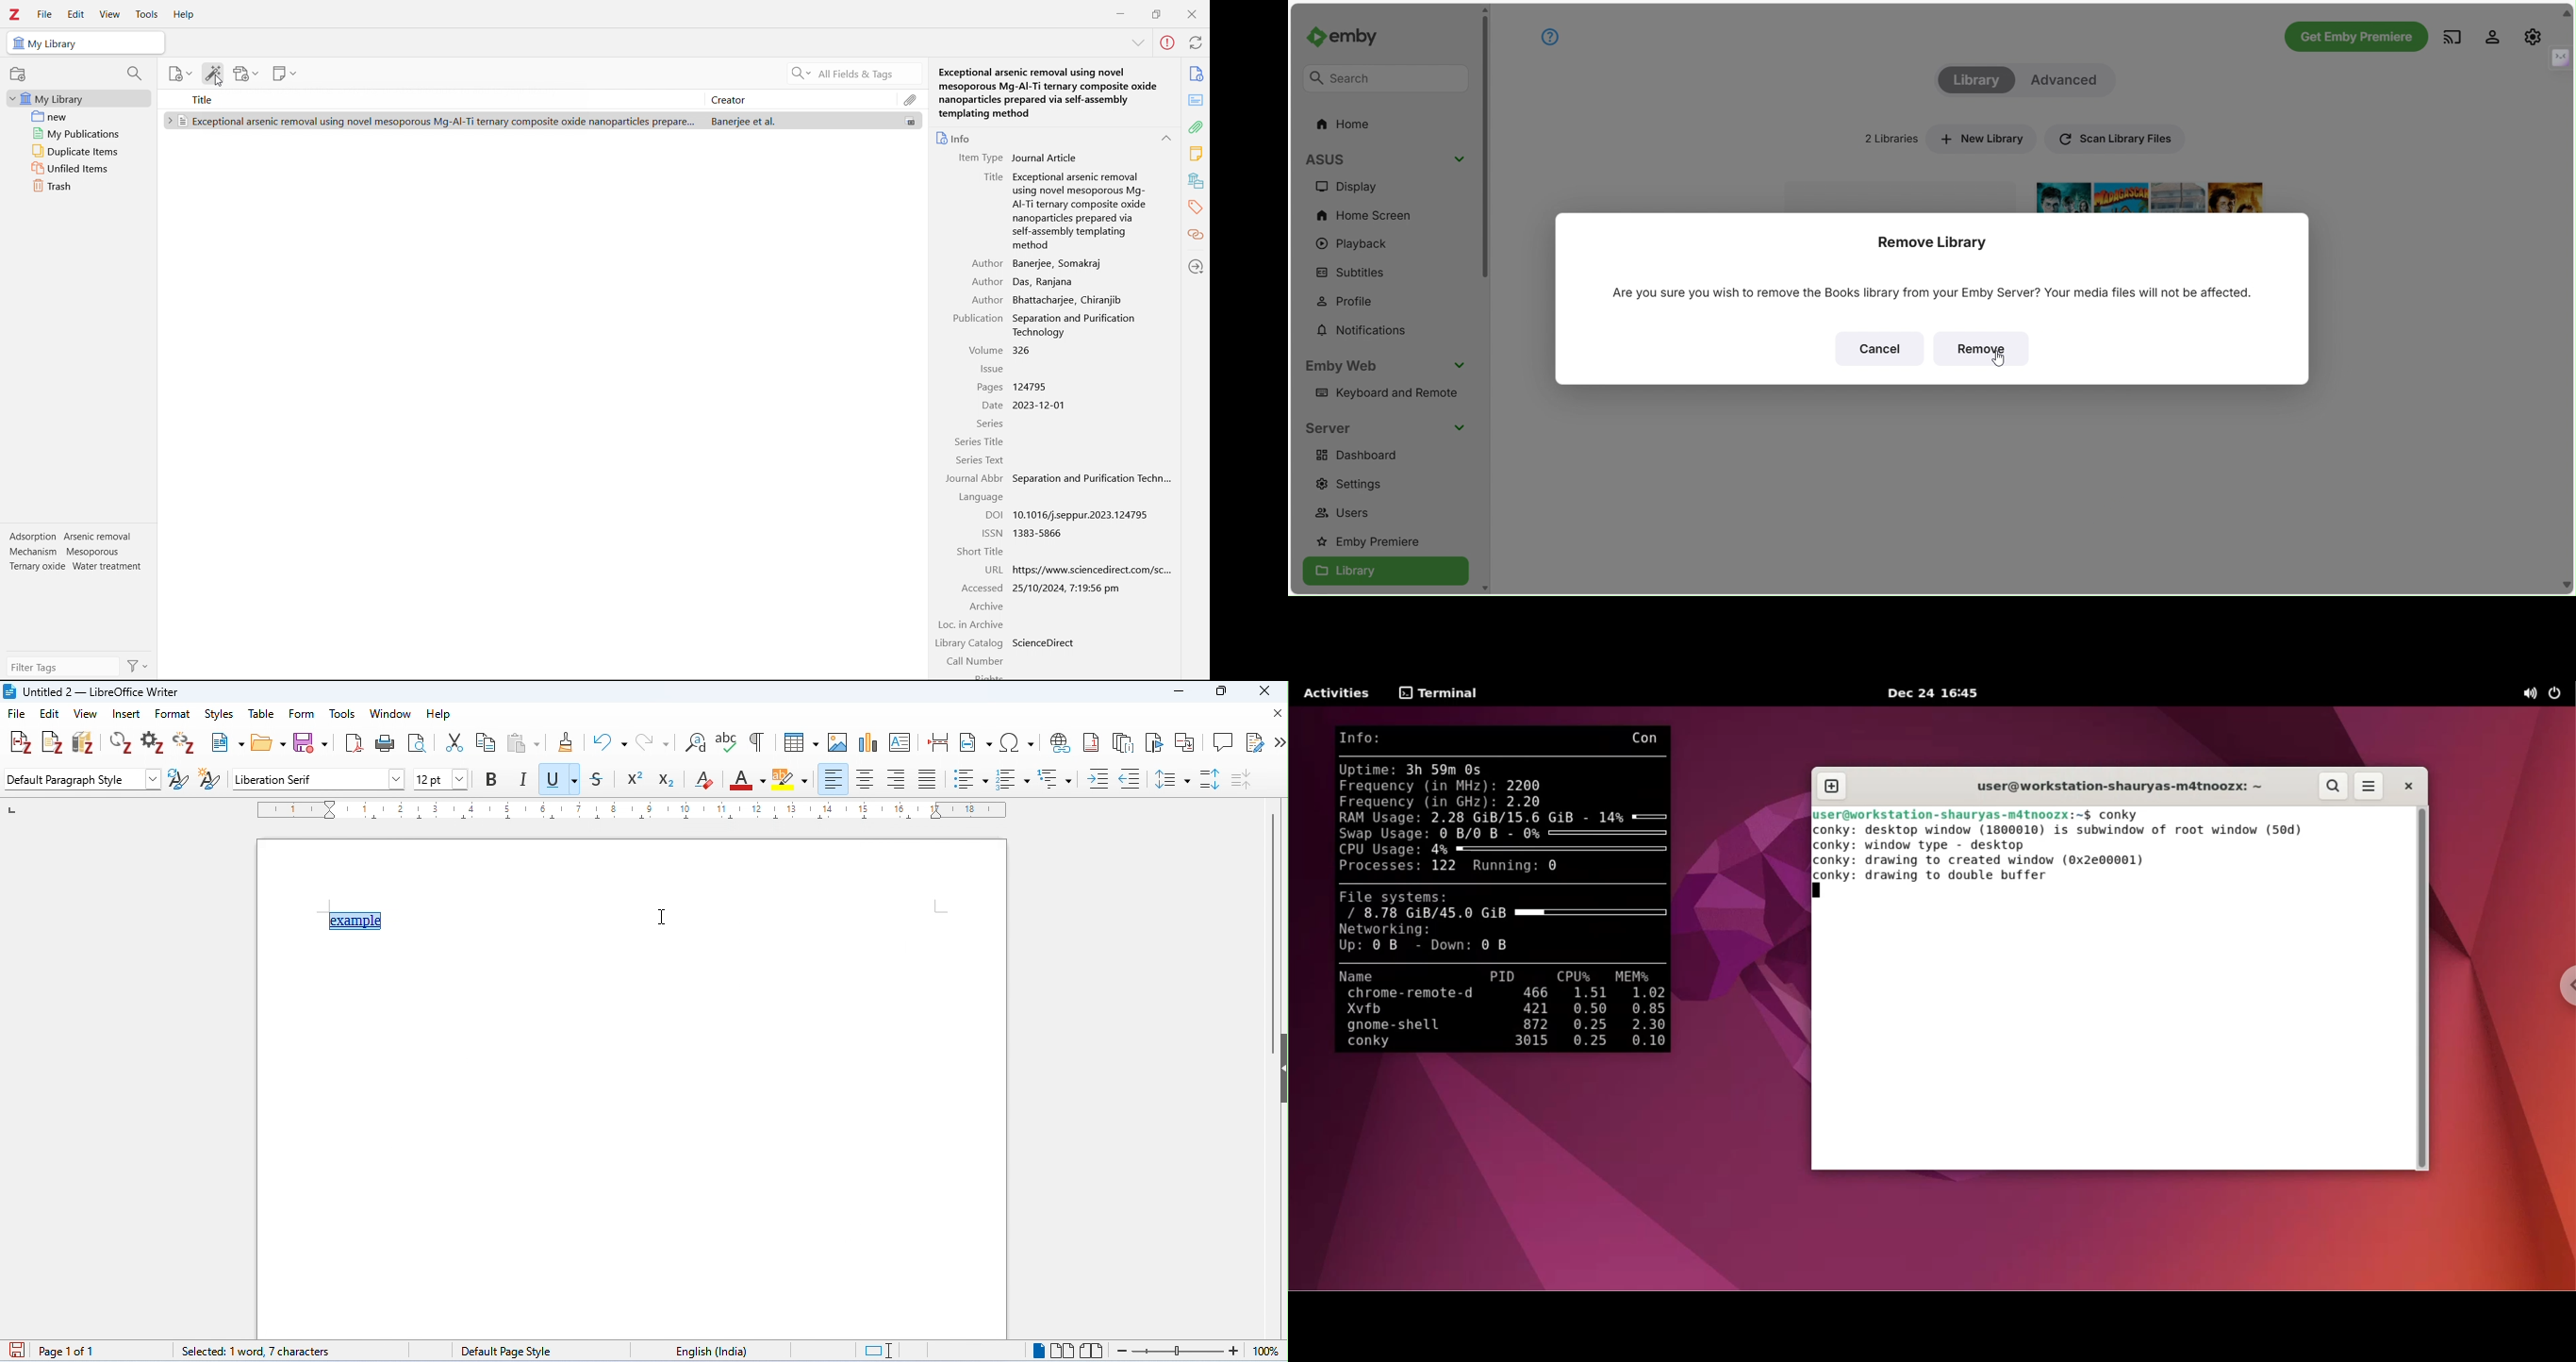 This screenshot has height=1372, width=2576. I want to click on single page view, so click(1036, 1351).